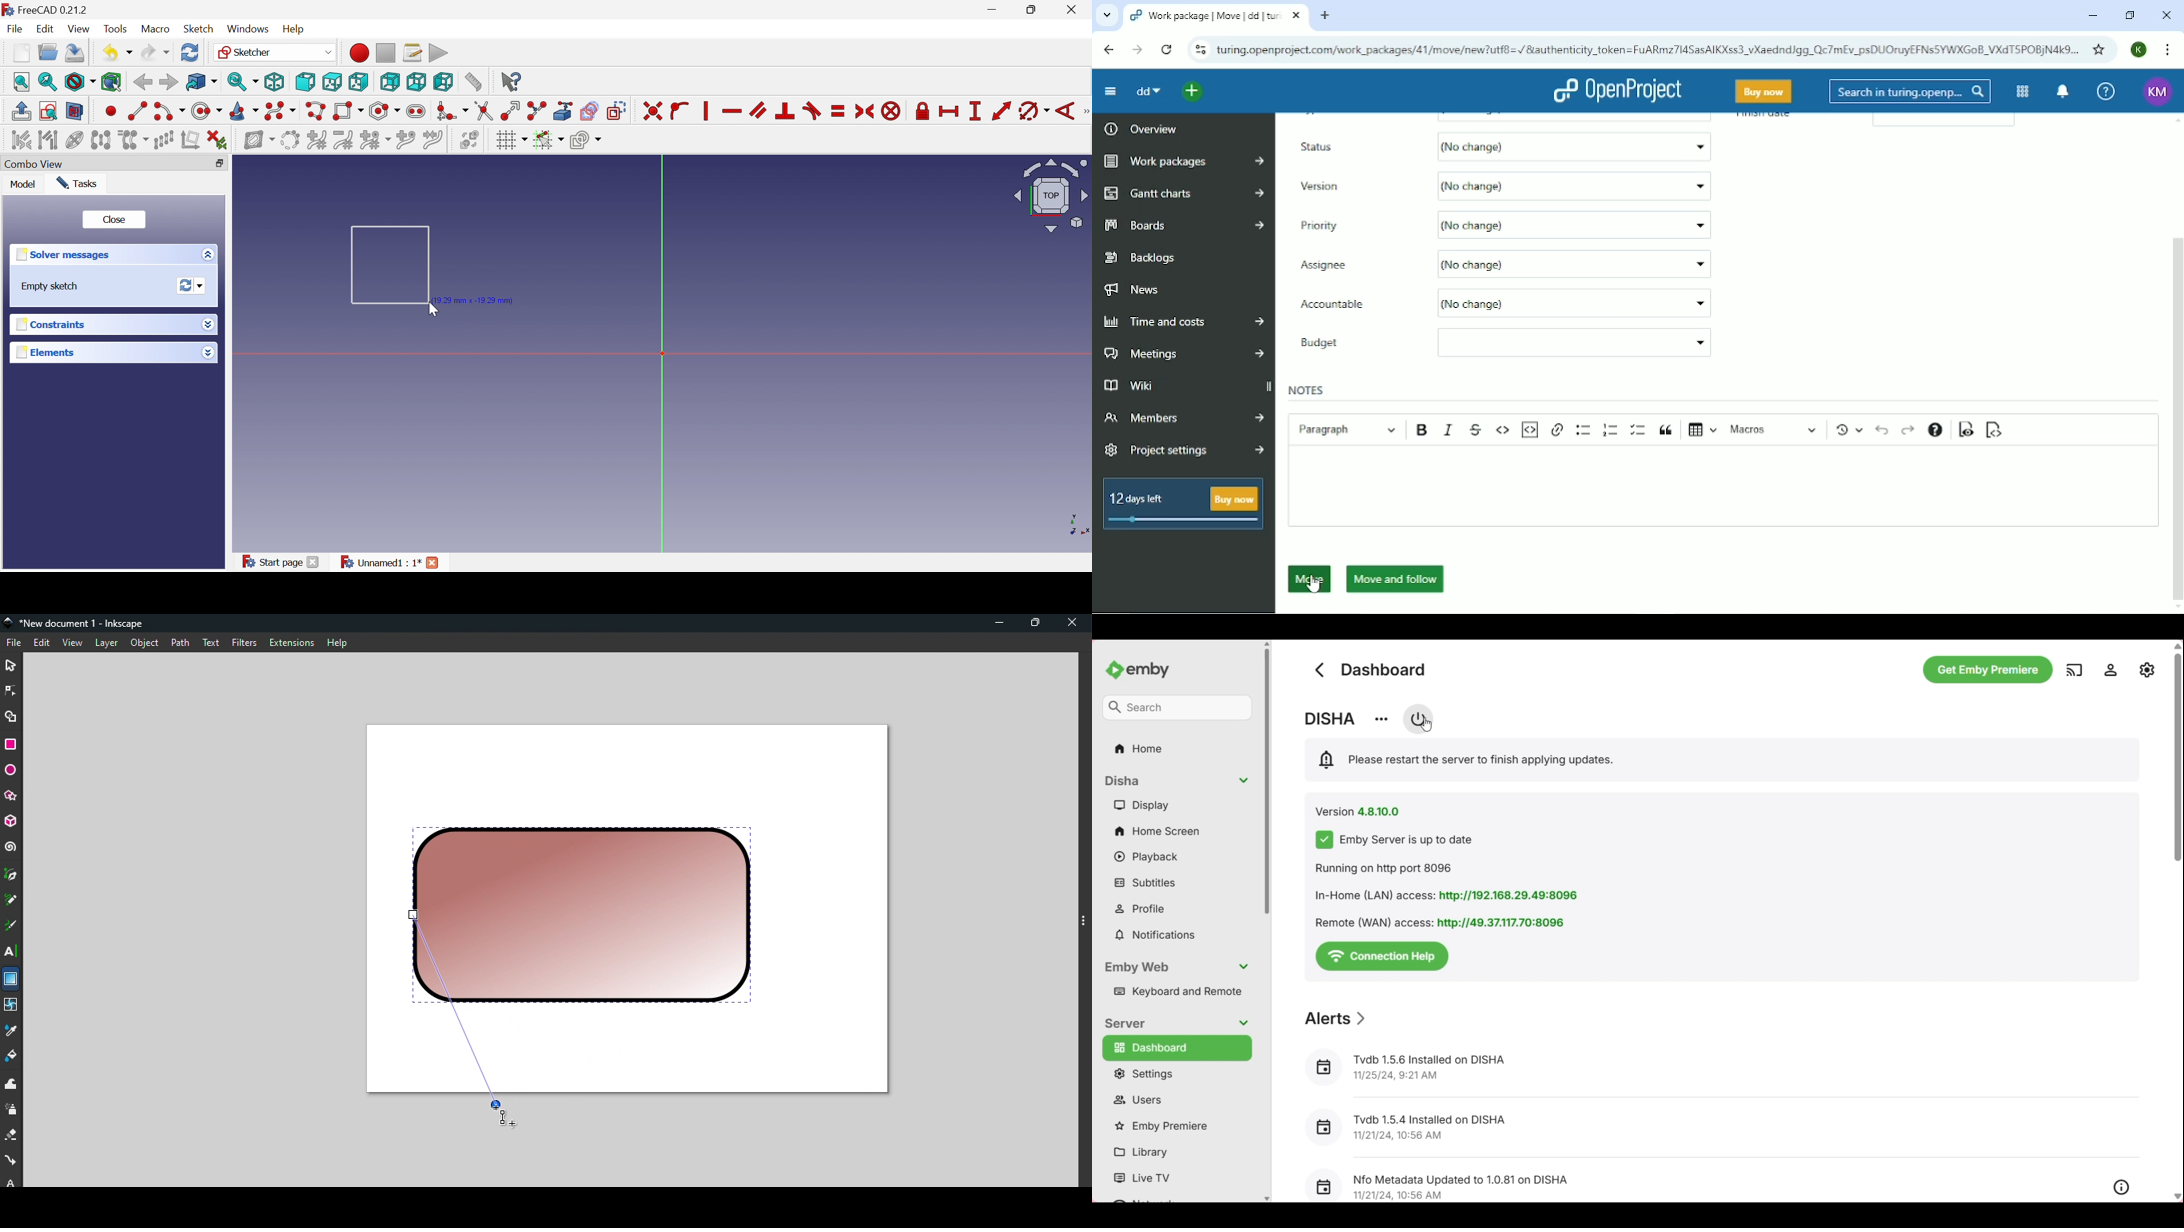 The image size is (2184, 1232). Describe the element at coordinates (974, 111) in the screenshot. I see `Constrain vertical distance` at that location.